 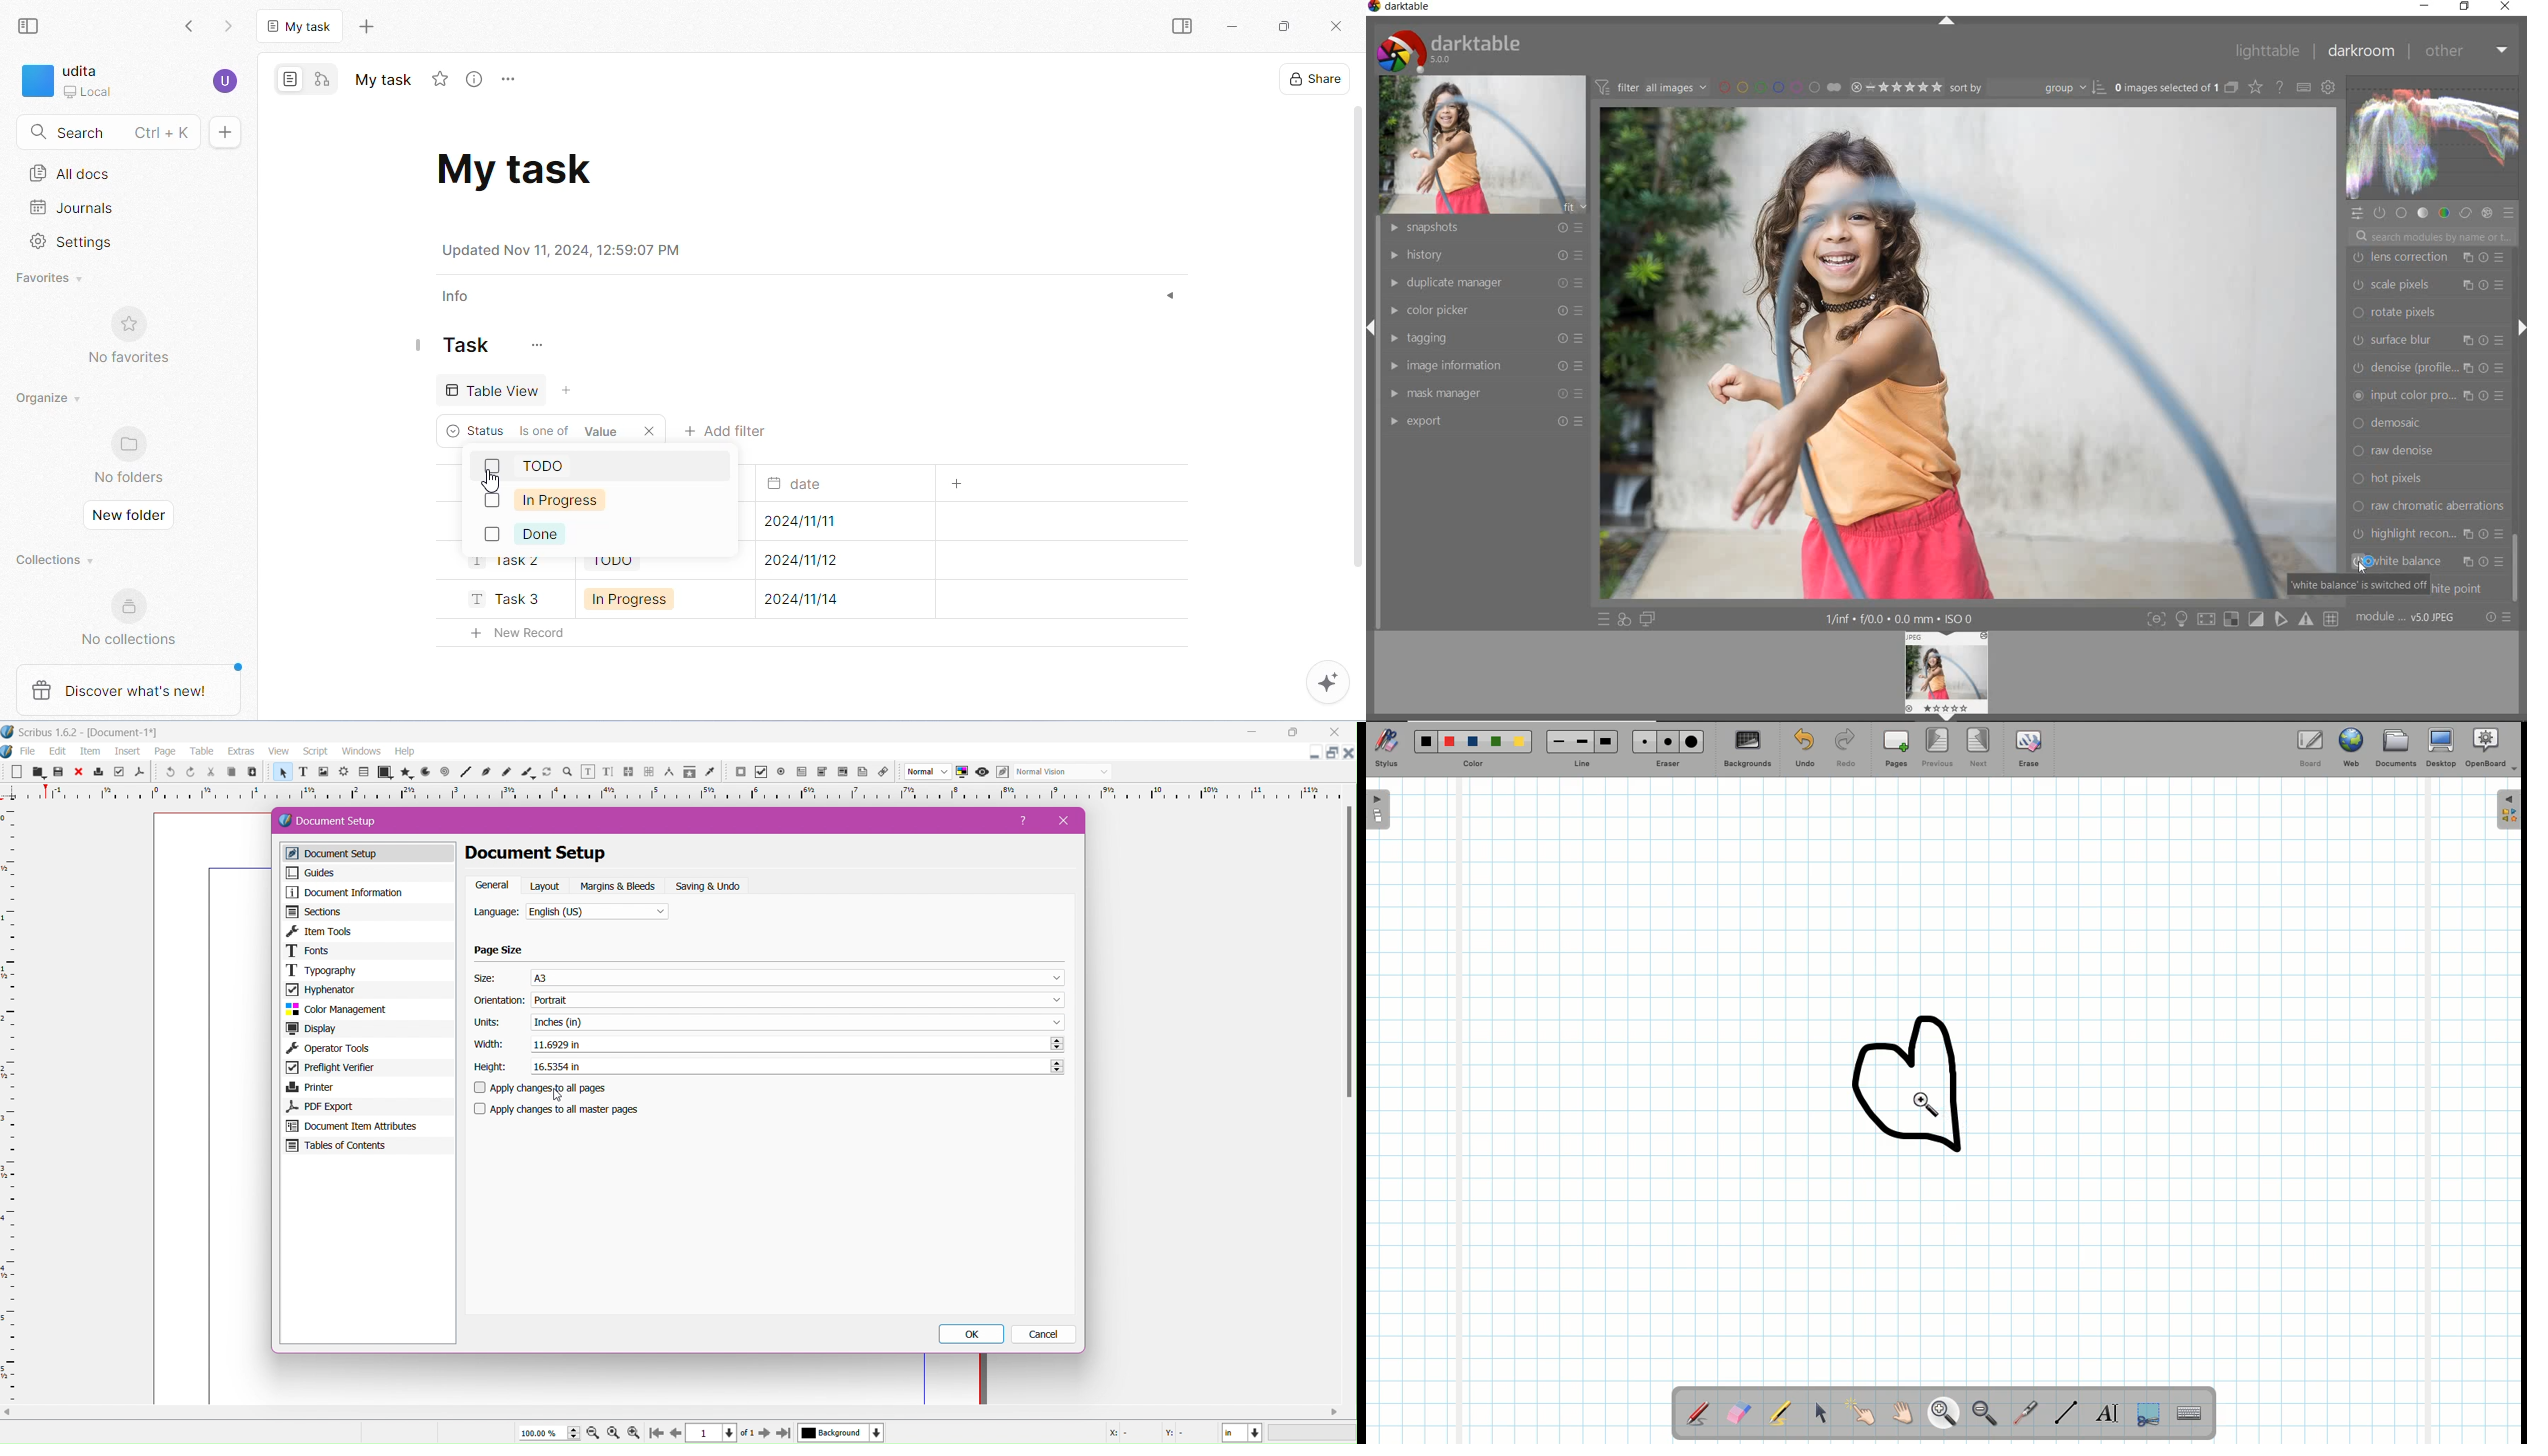 What do you see at coordinates (2429, 537) in the screenshot?
I see `lowlight vision` at bounding box center [2429, 537].